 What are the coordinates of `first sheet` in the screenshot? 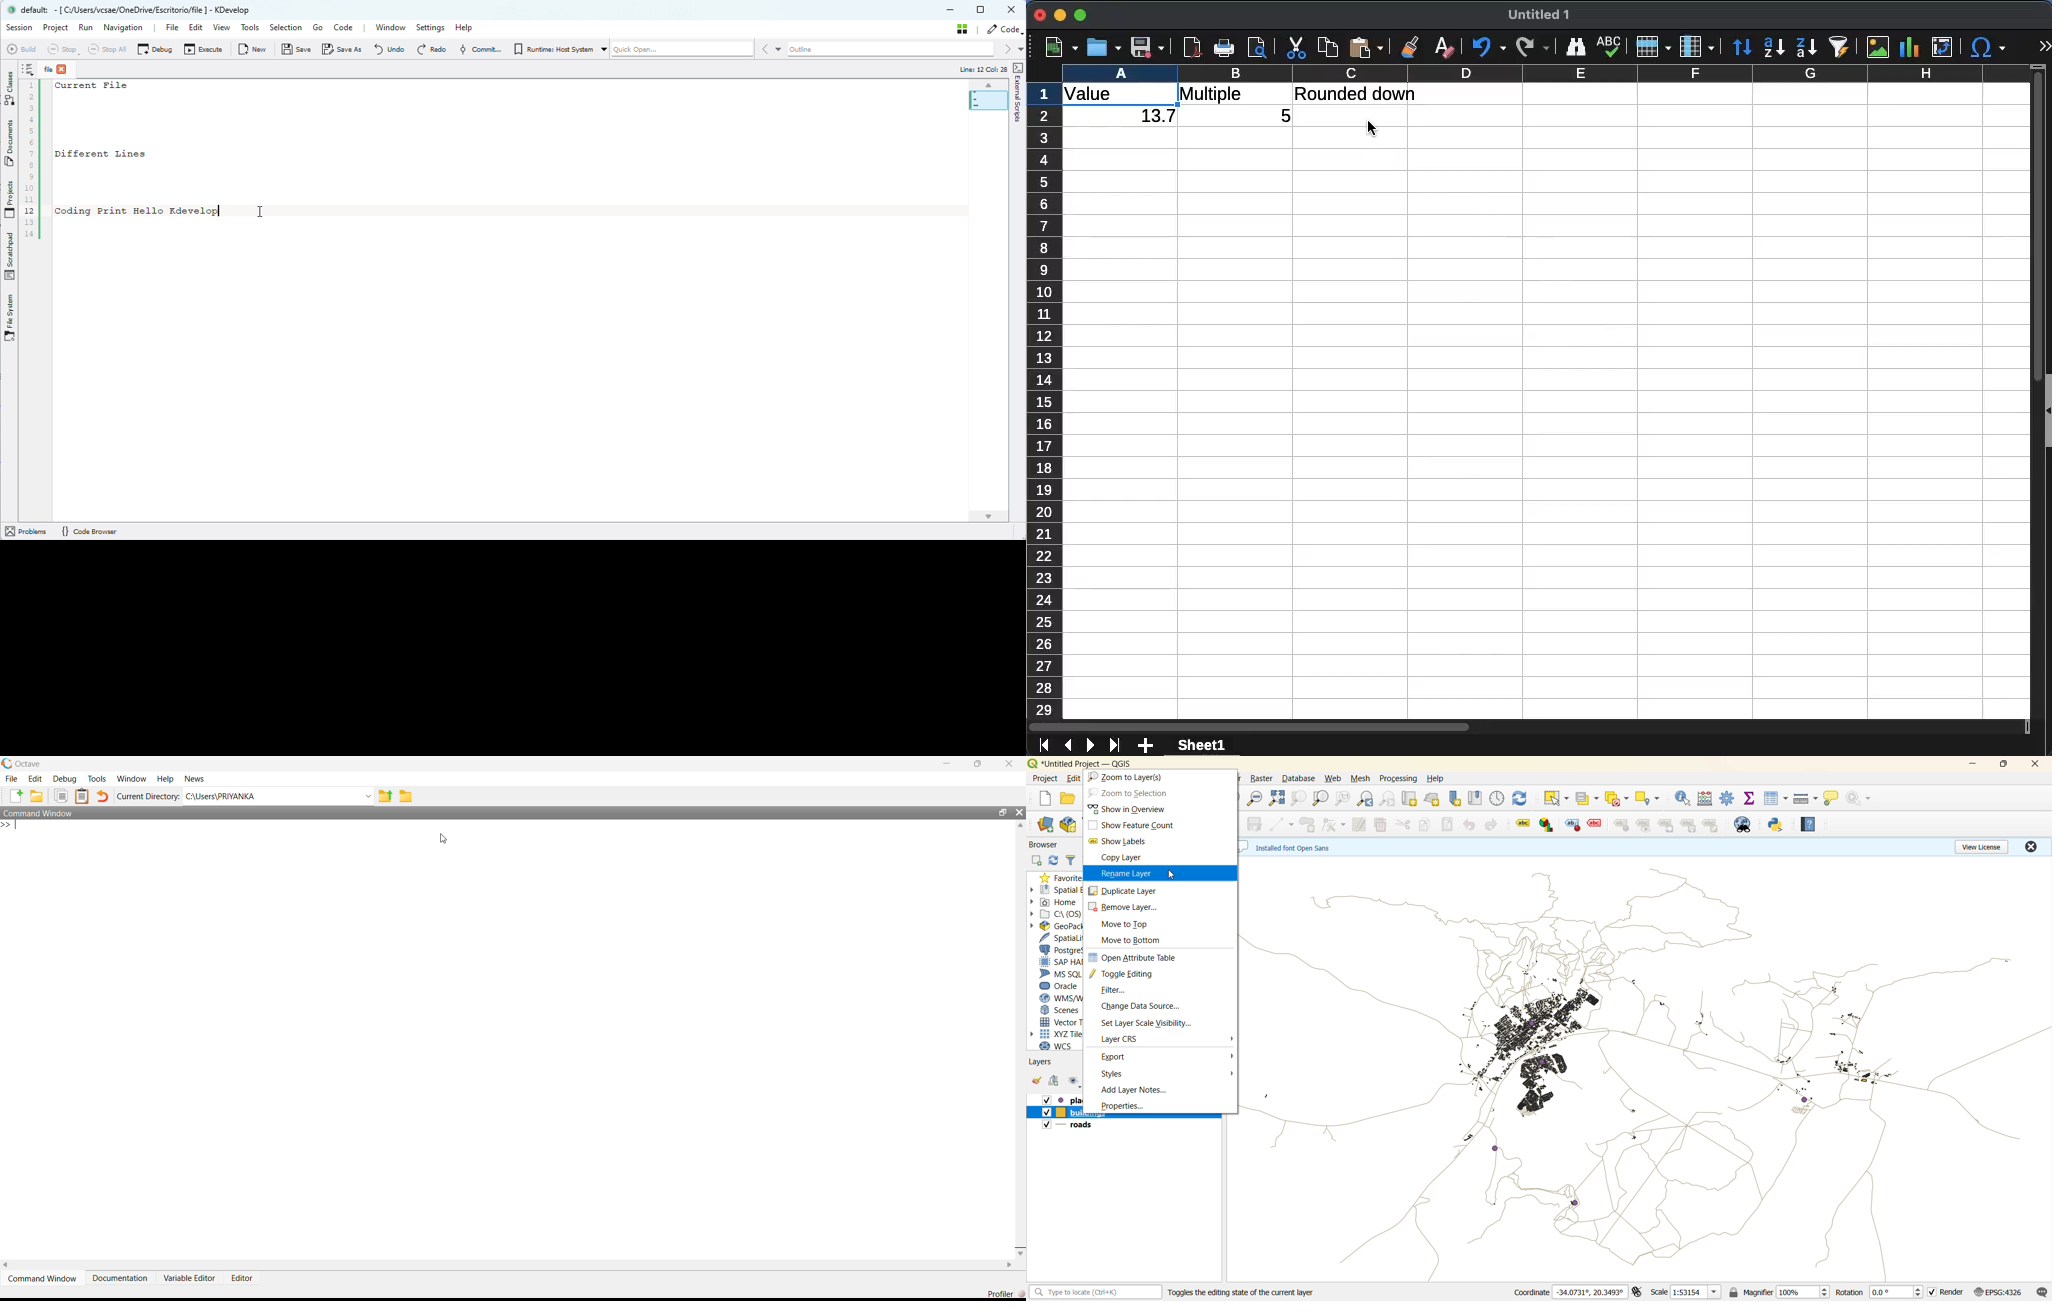 It's located at (1045, 746).